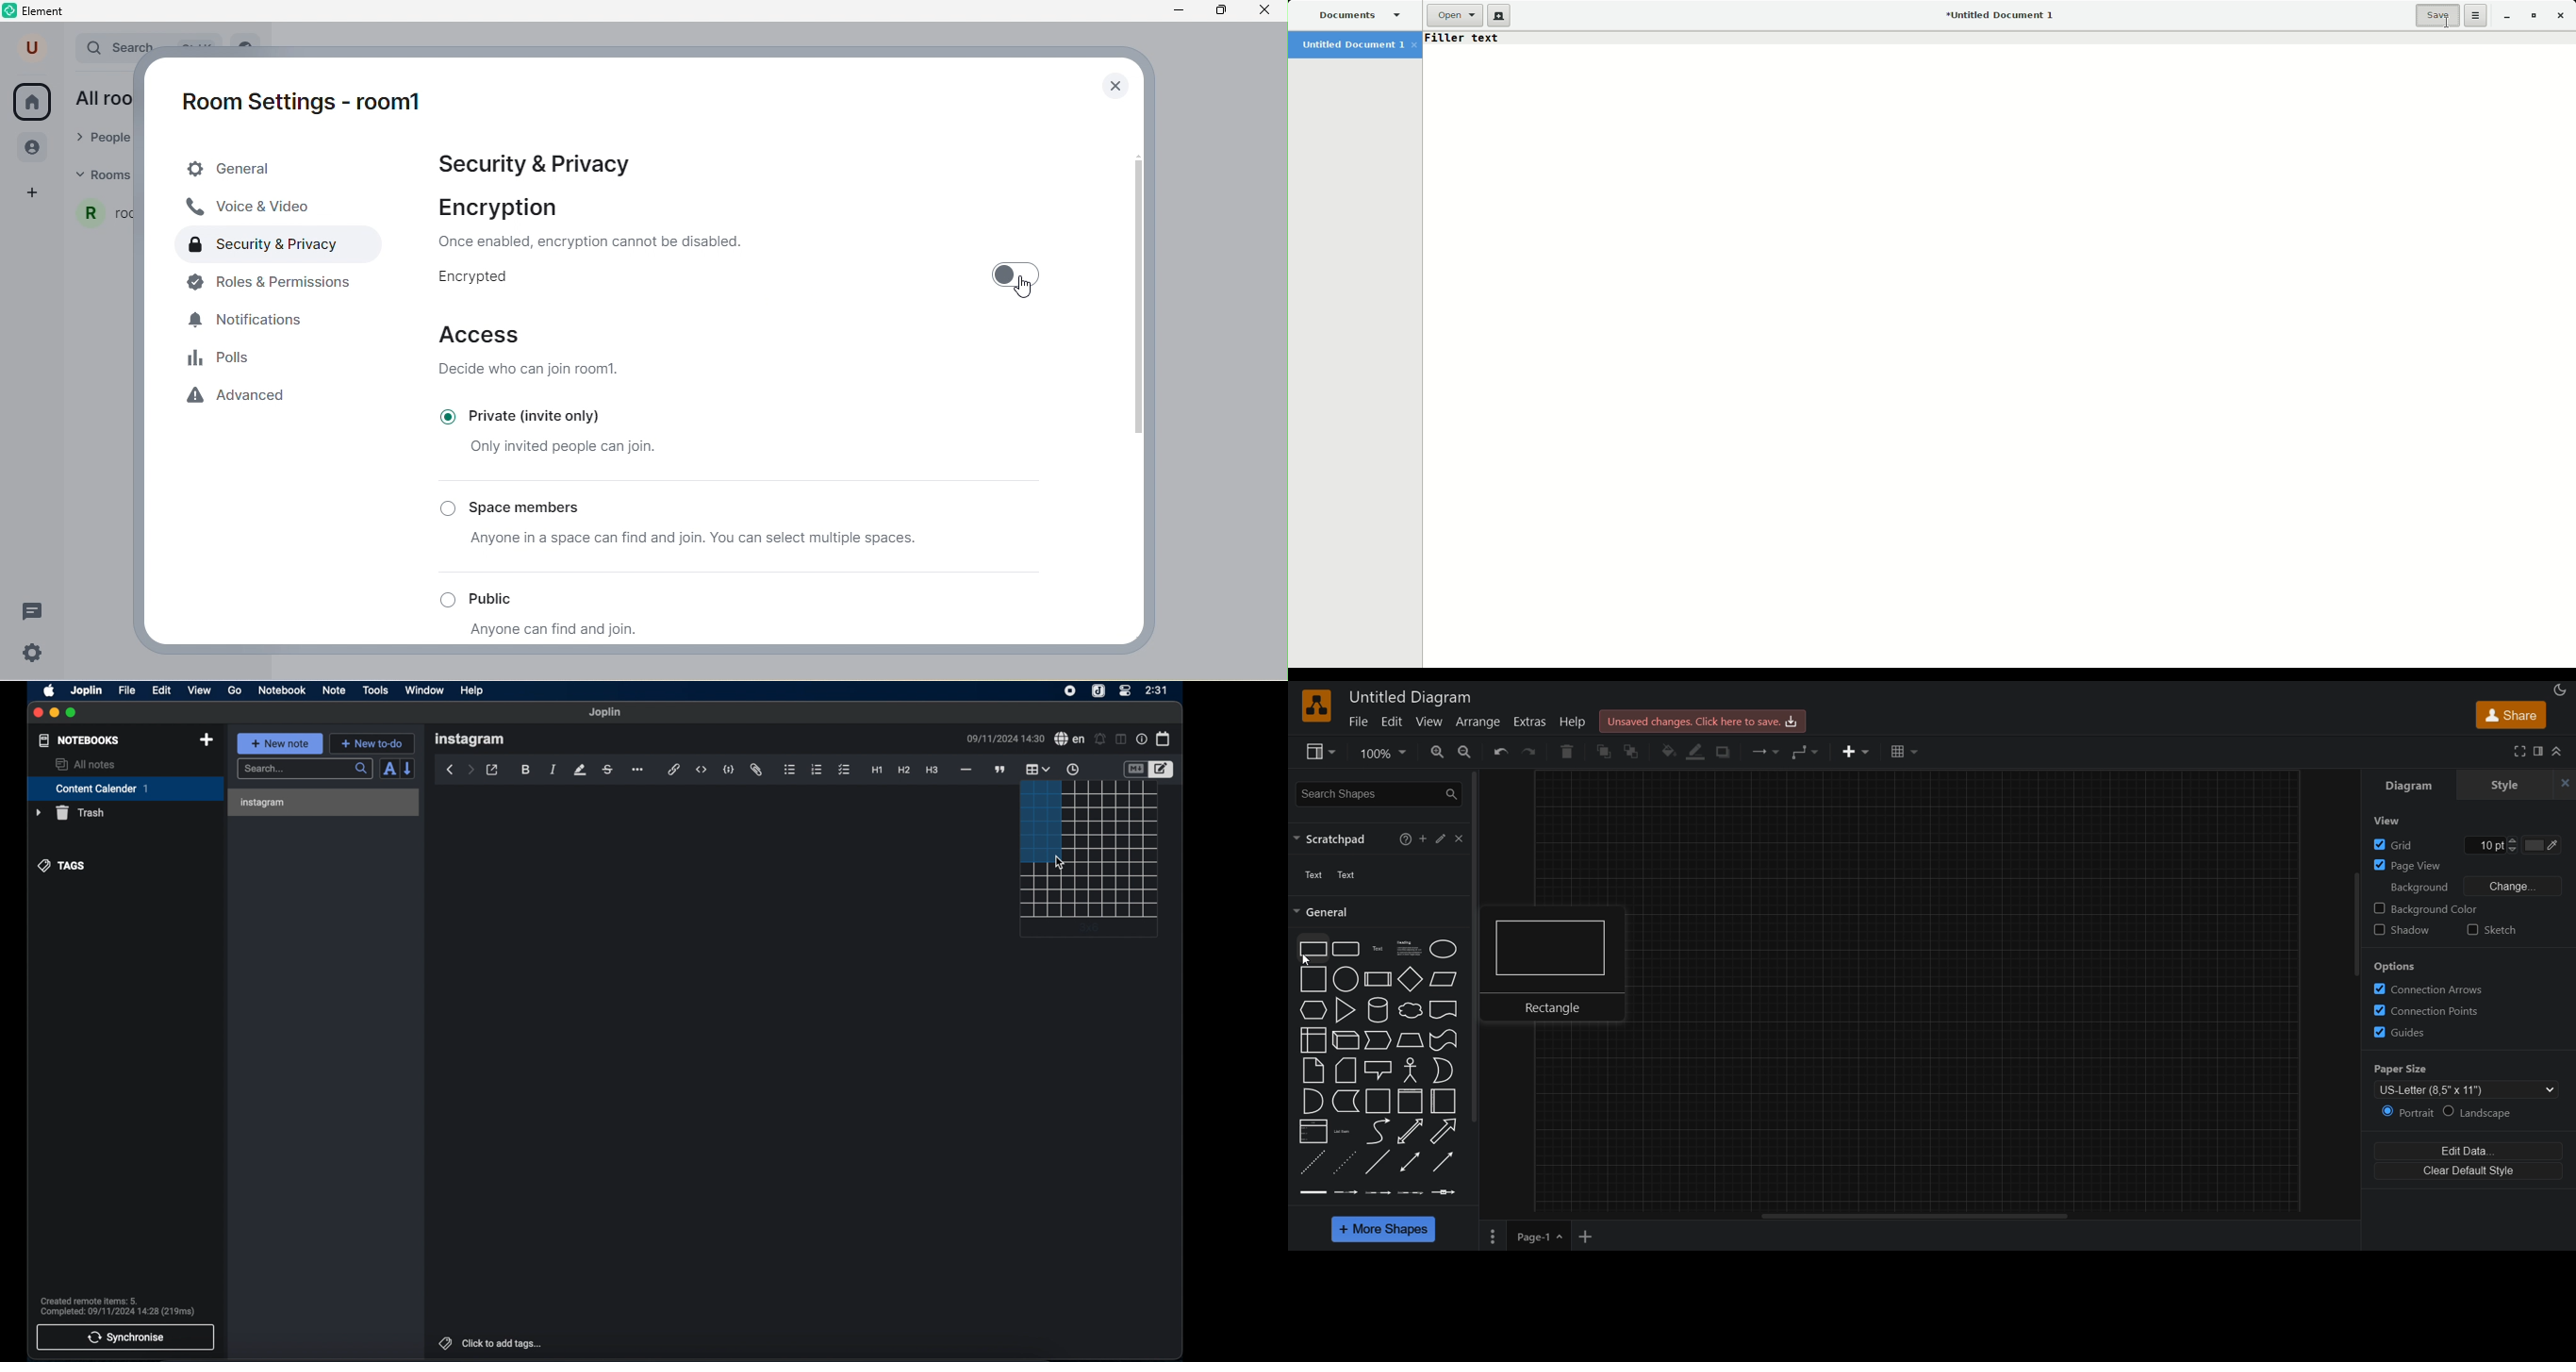 The width and height of the screenshot is (2576, 1372). What do you see at coordinates (2568, 783) in the screenshot?
I see `close` at bounding box center [2568, 783].